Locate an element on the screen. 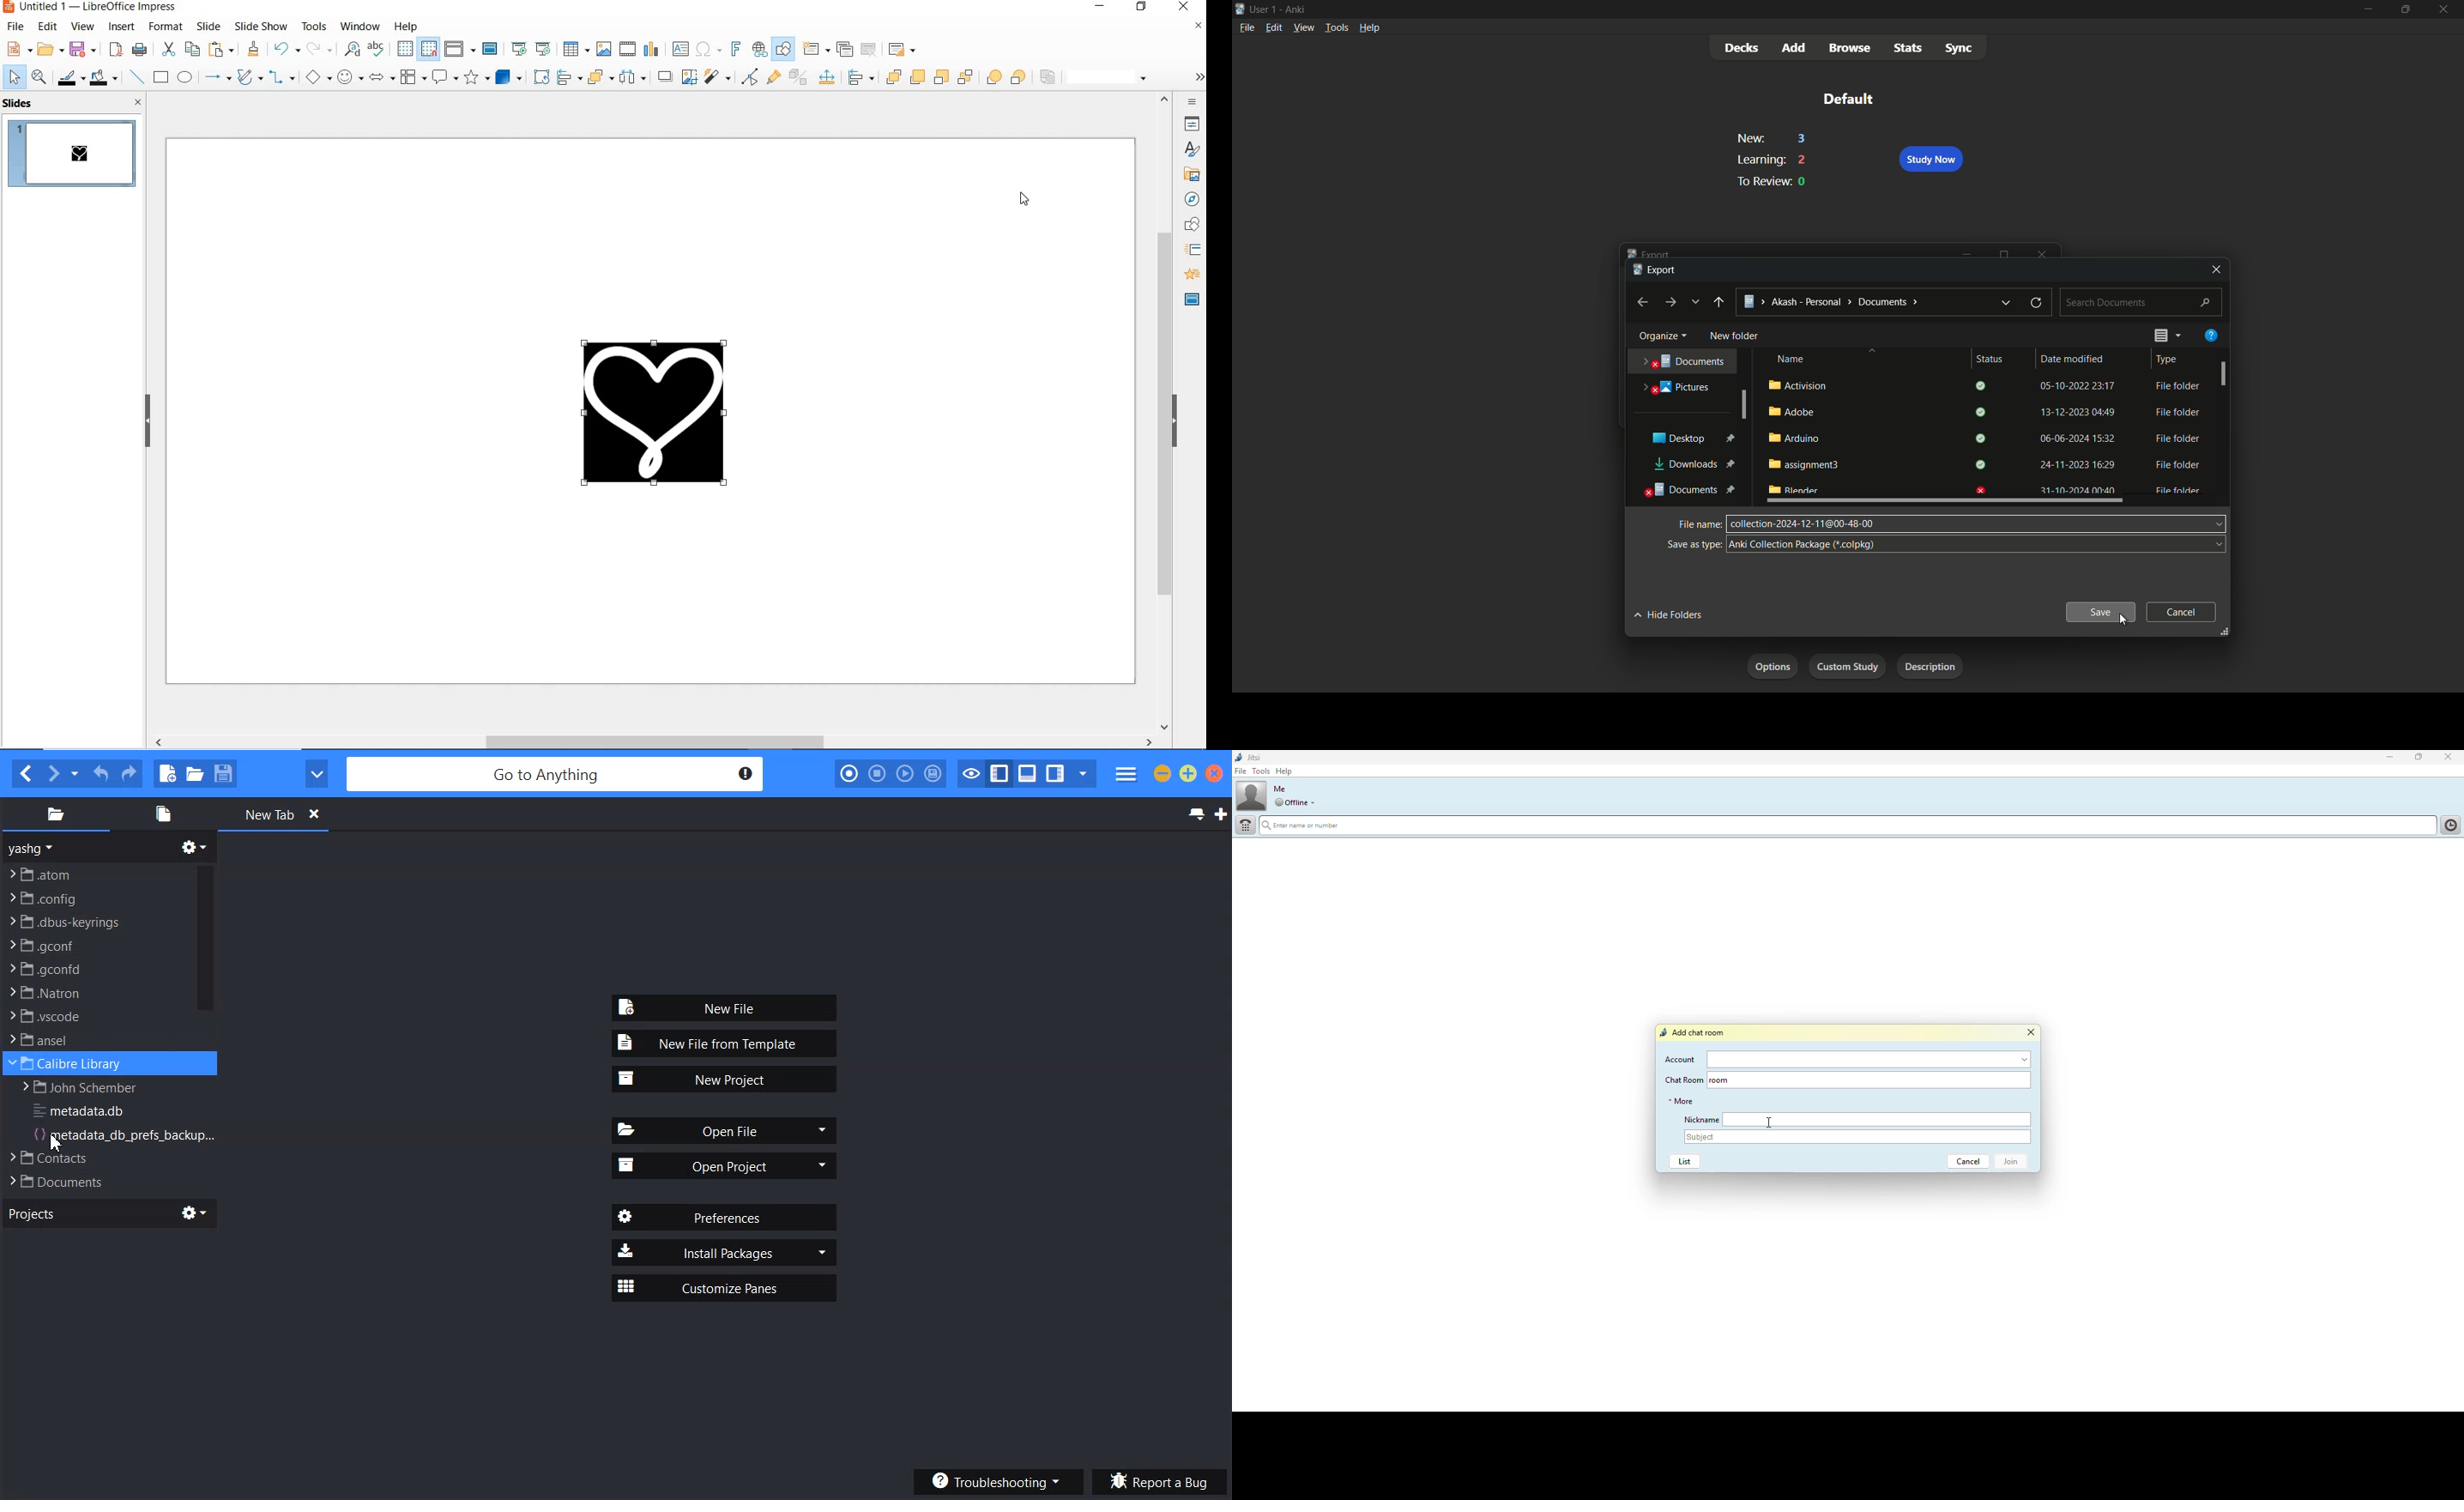 The image size is (2464, 1512). lines and arrows is located at coordinates (218, 78).